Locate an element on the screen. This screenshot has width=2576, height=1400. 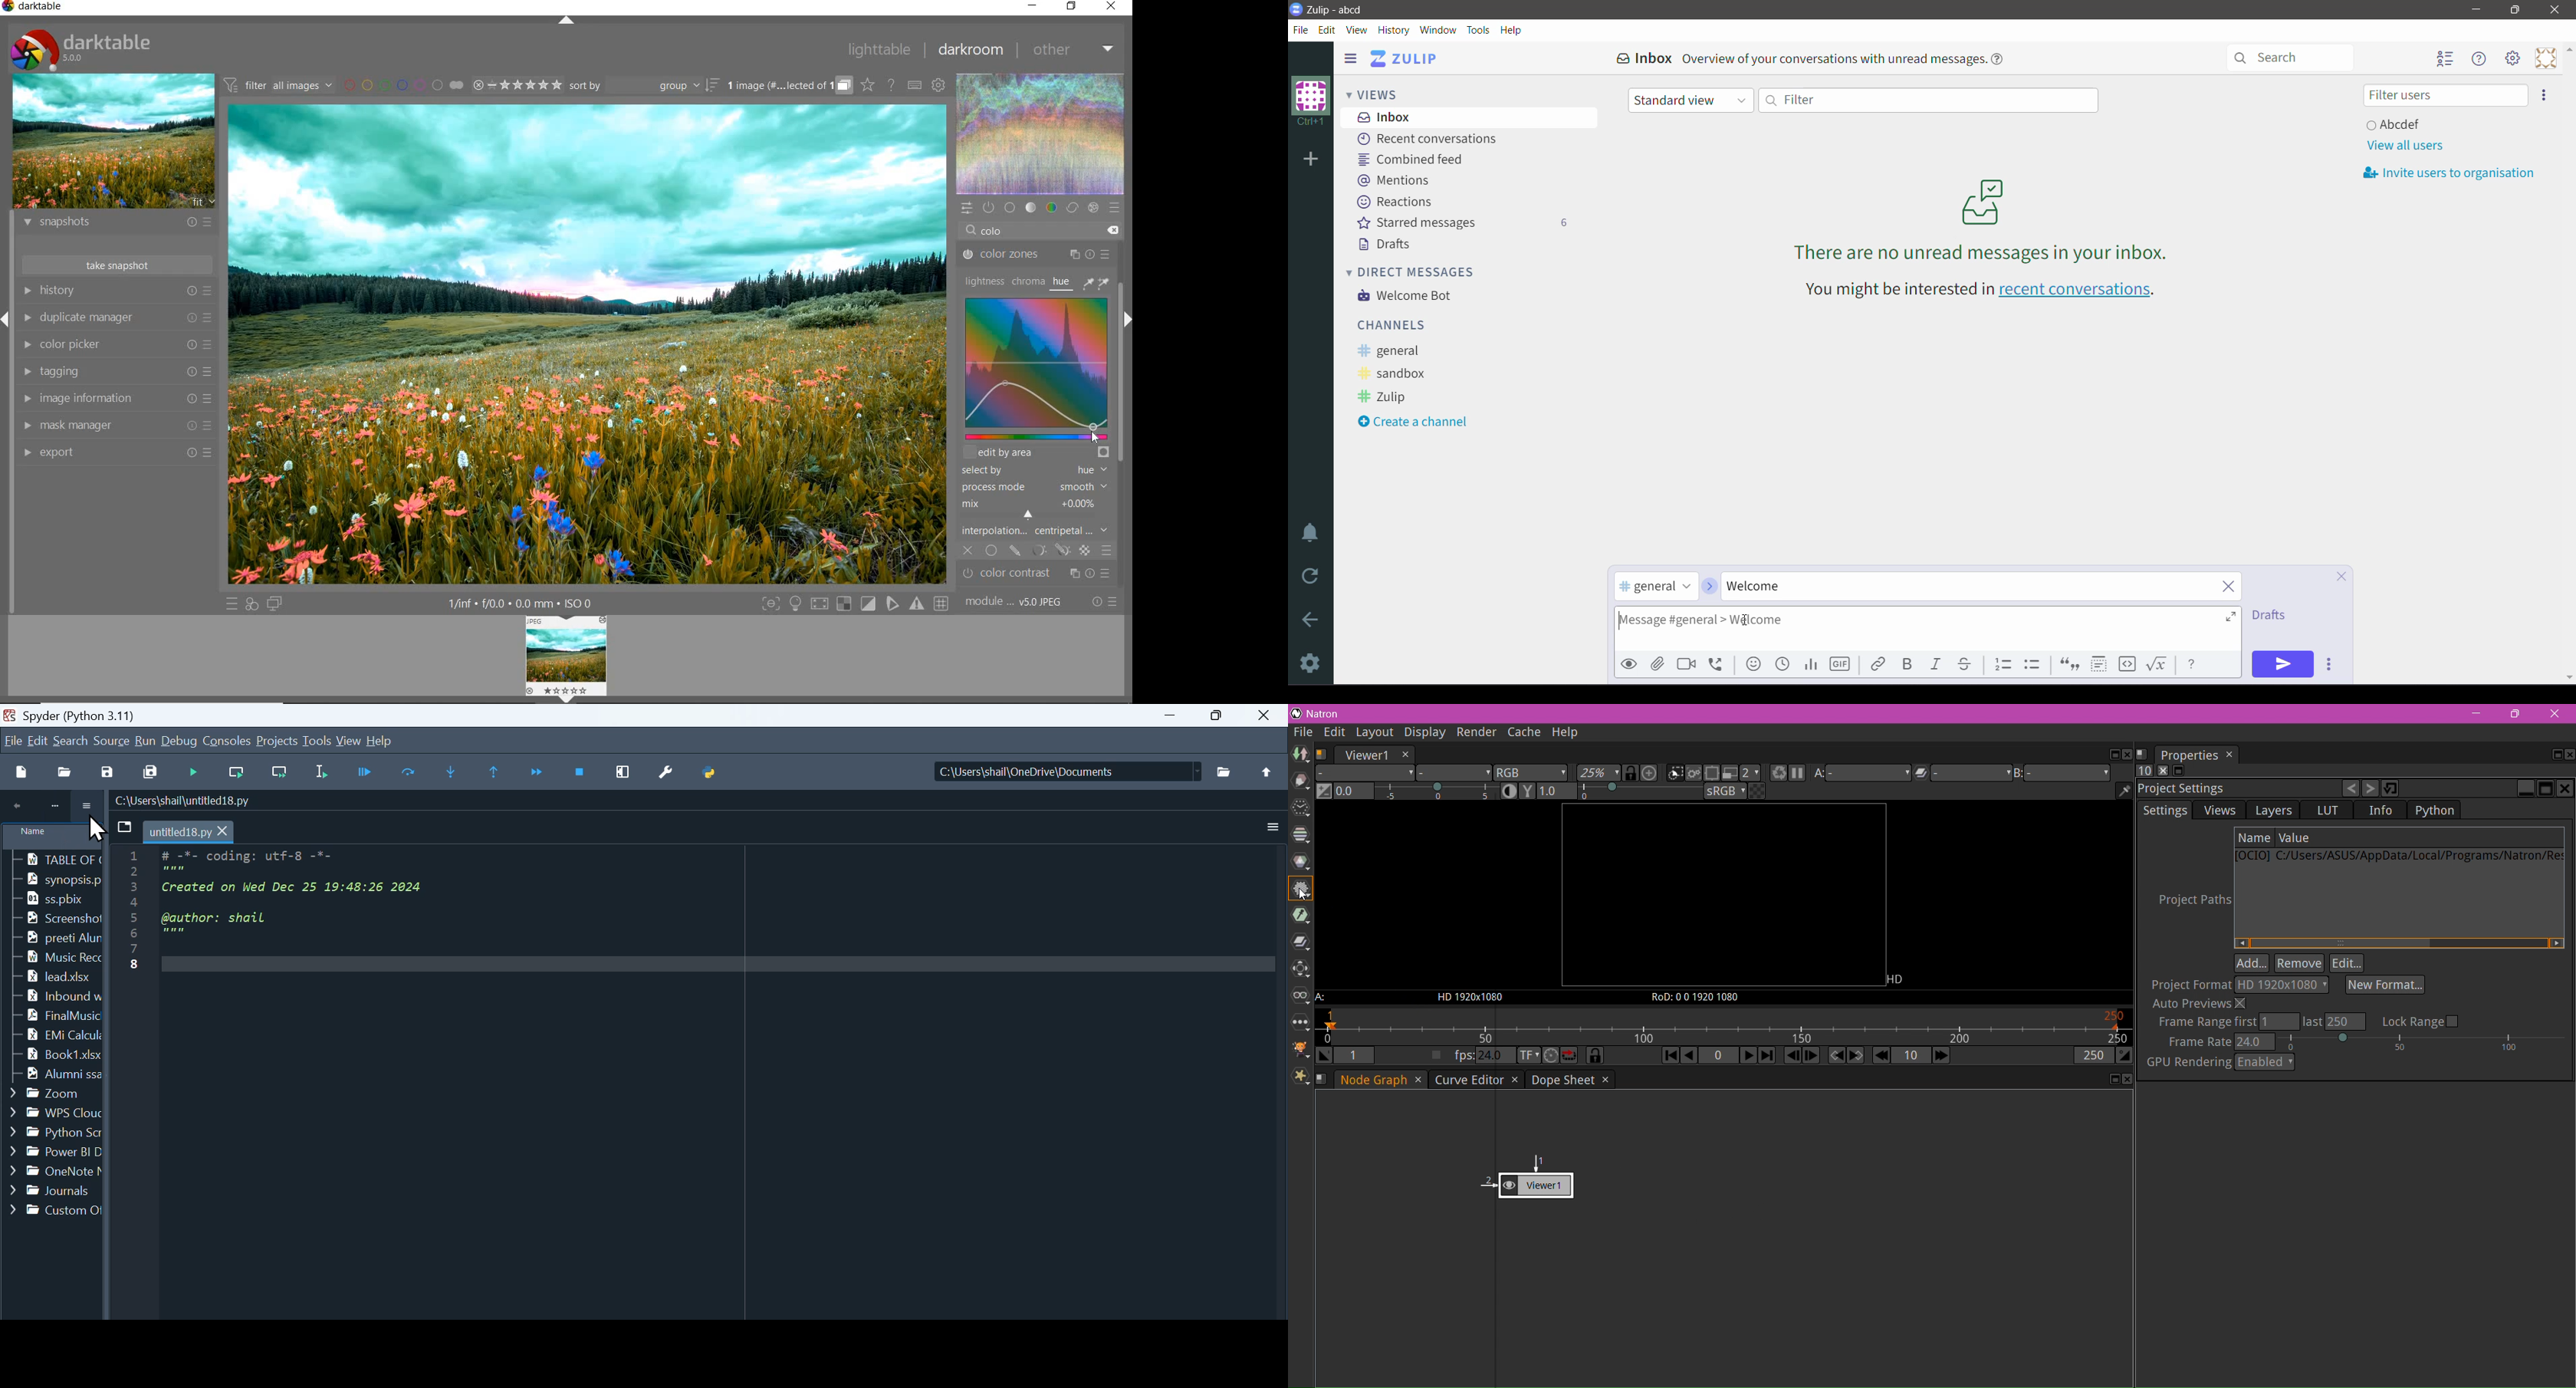
Run file is located at coordinates (195, 772).